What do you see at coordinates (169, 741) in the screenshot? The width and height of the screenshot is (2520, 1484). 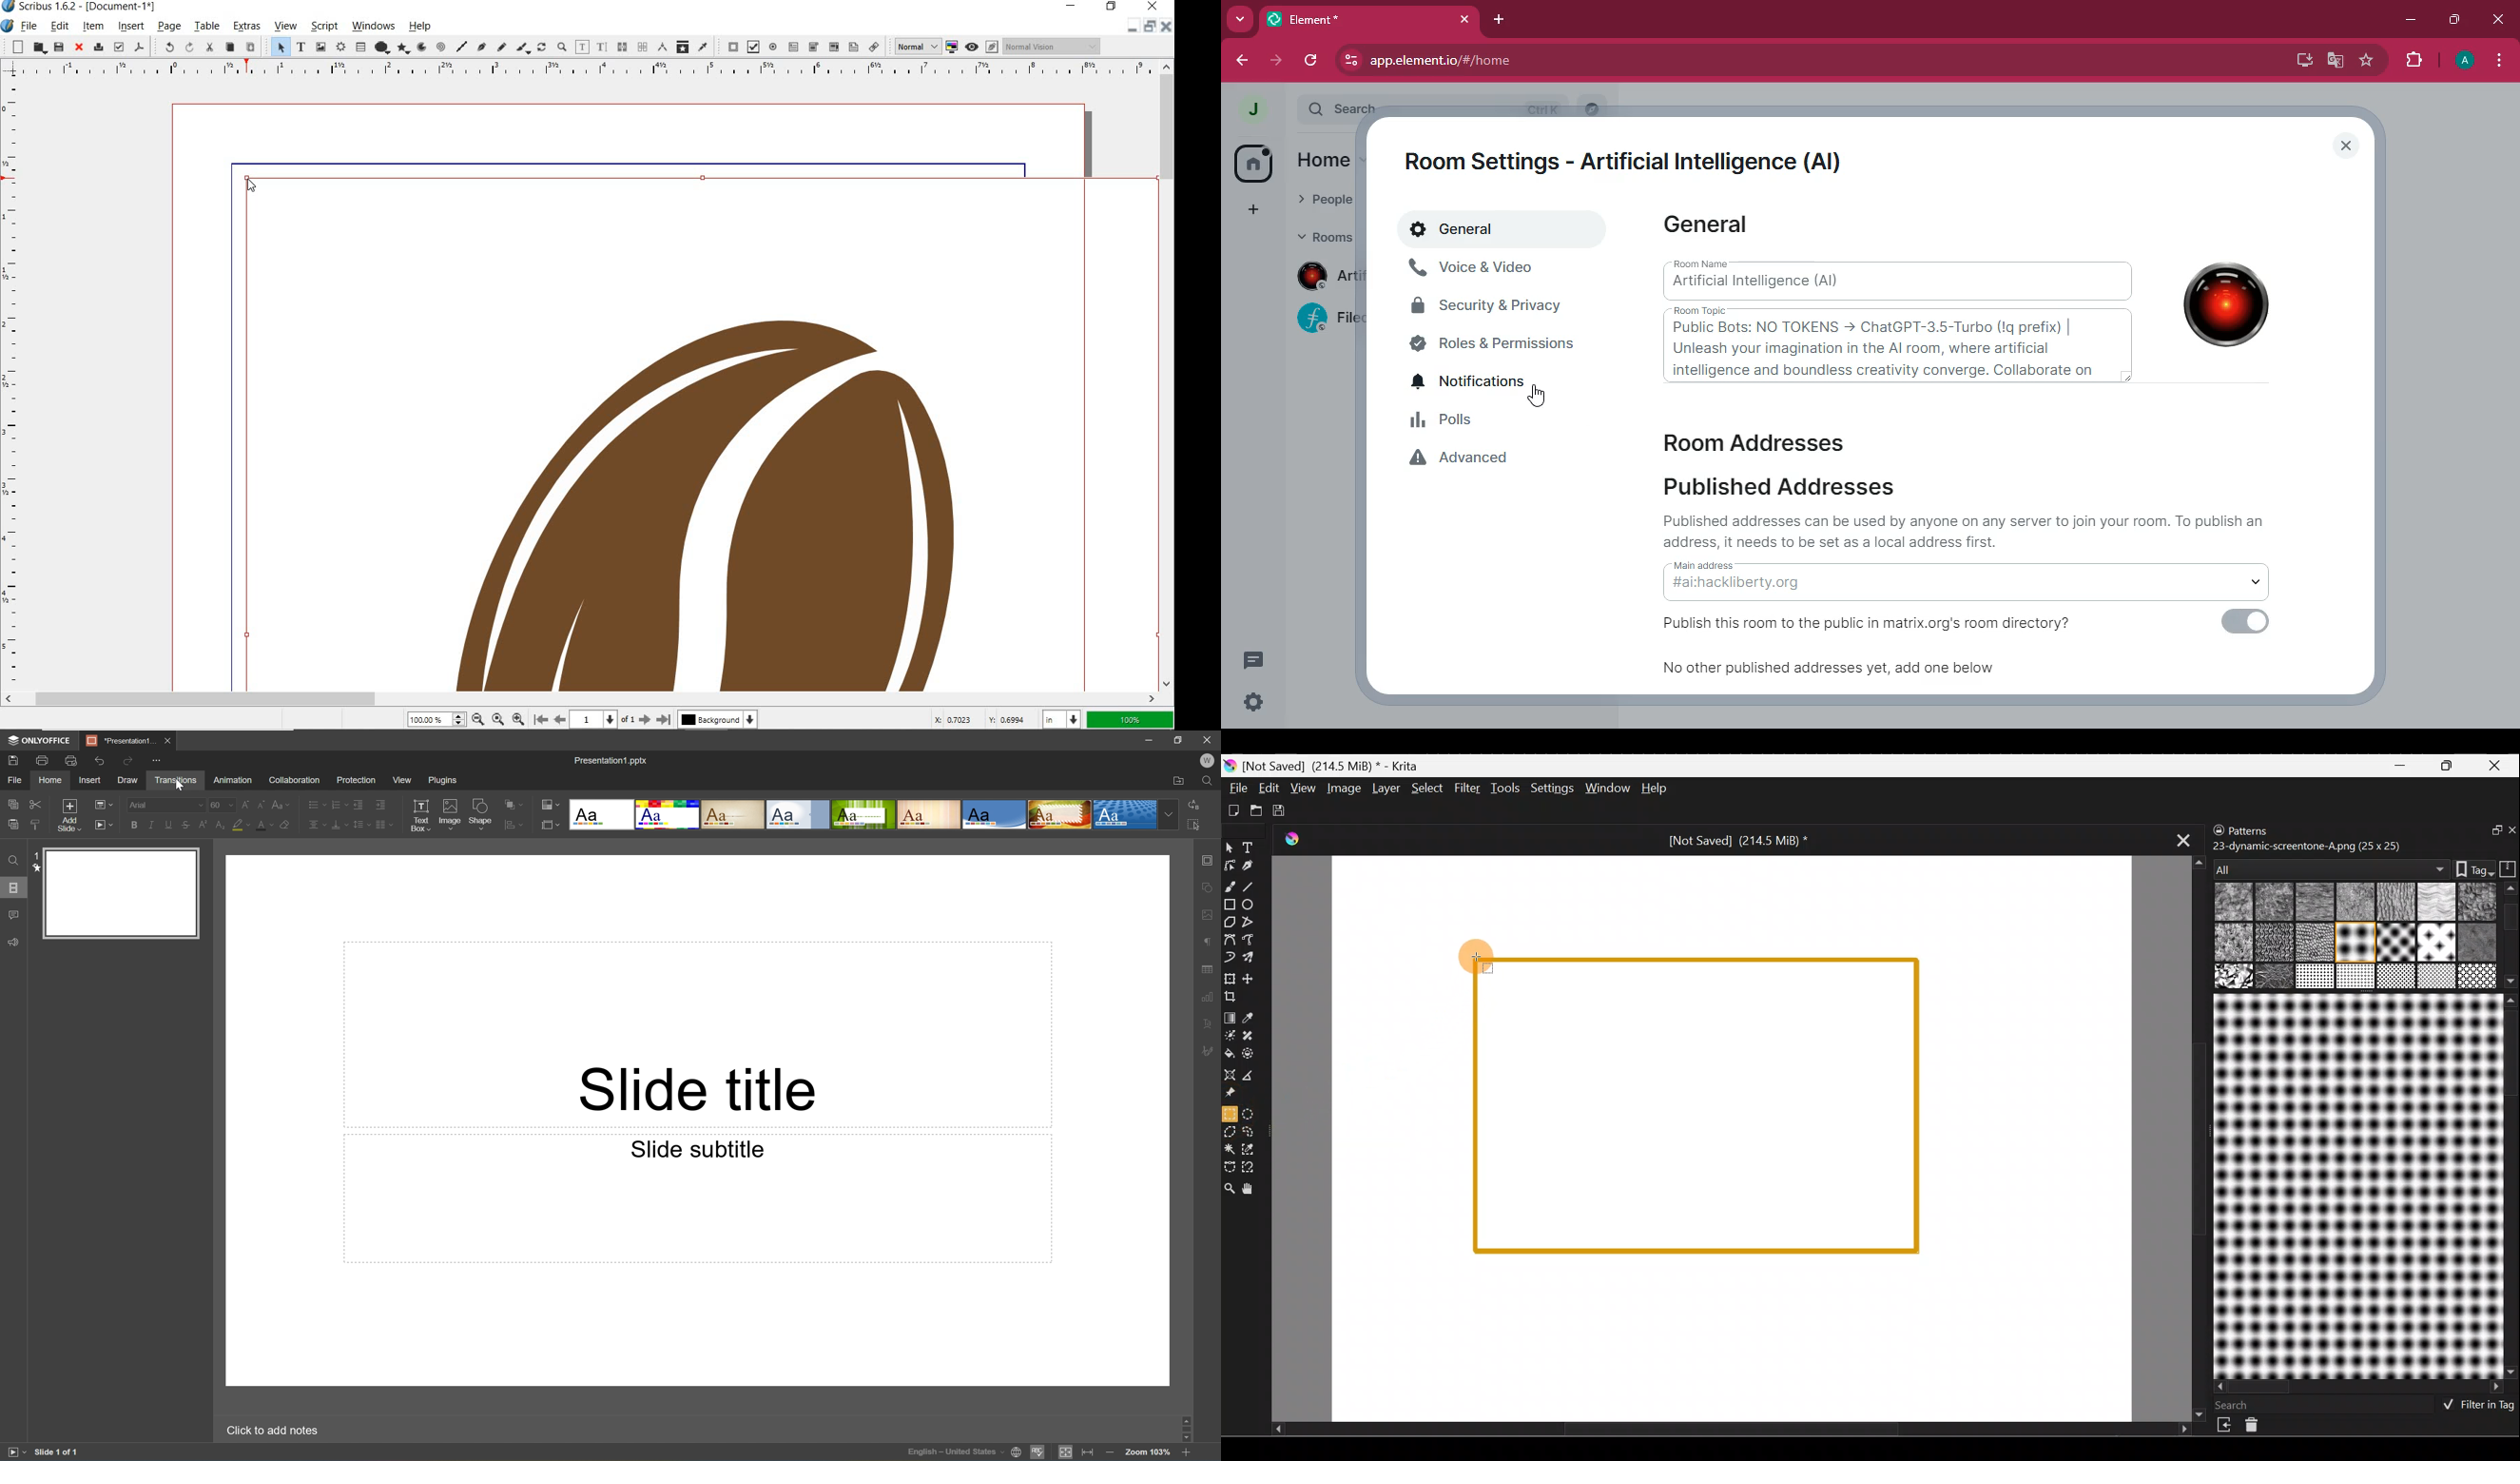 I see `Close` at bounding box center [169, 741].